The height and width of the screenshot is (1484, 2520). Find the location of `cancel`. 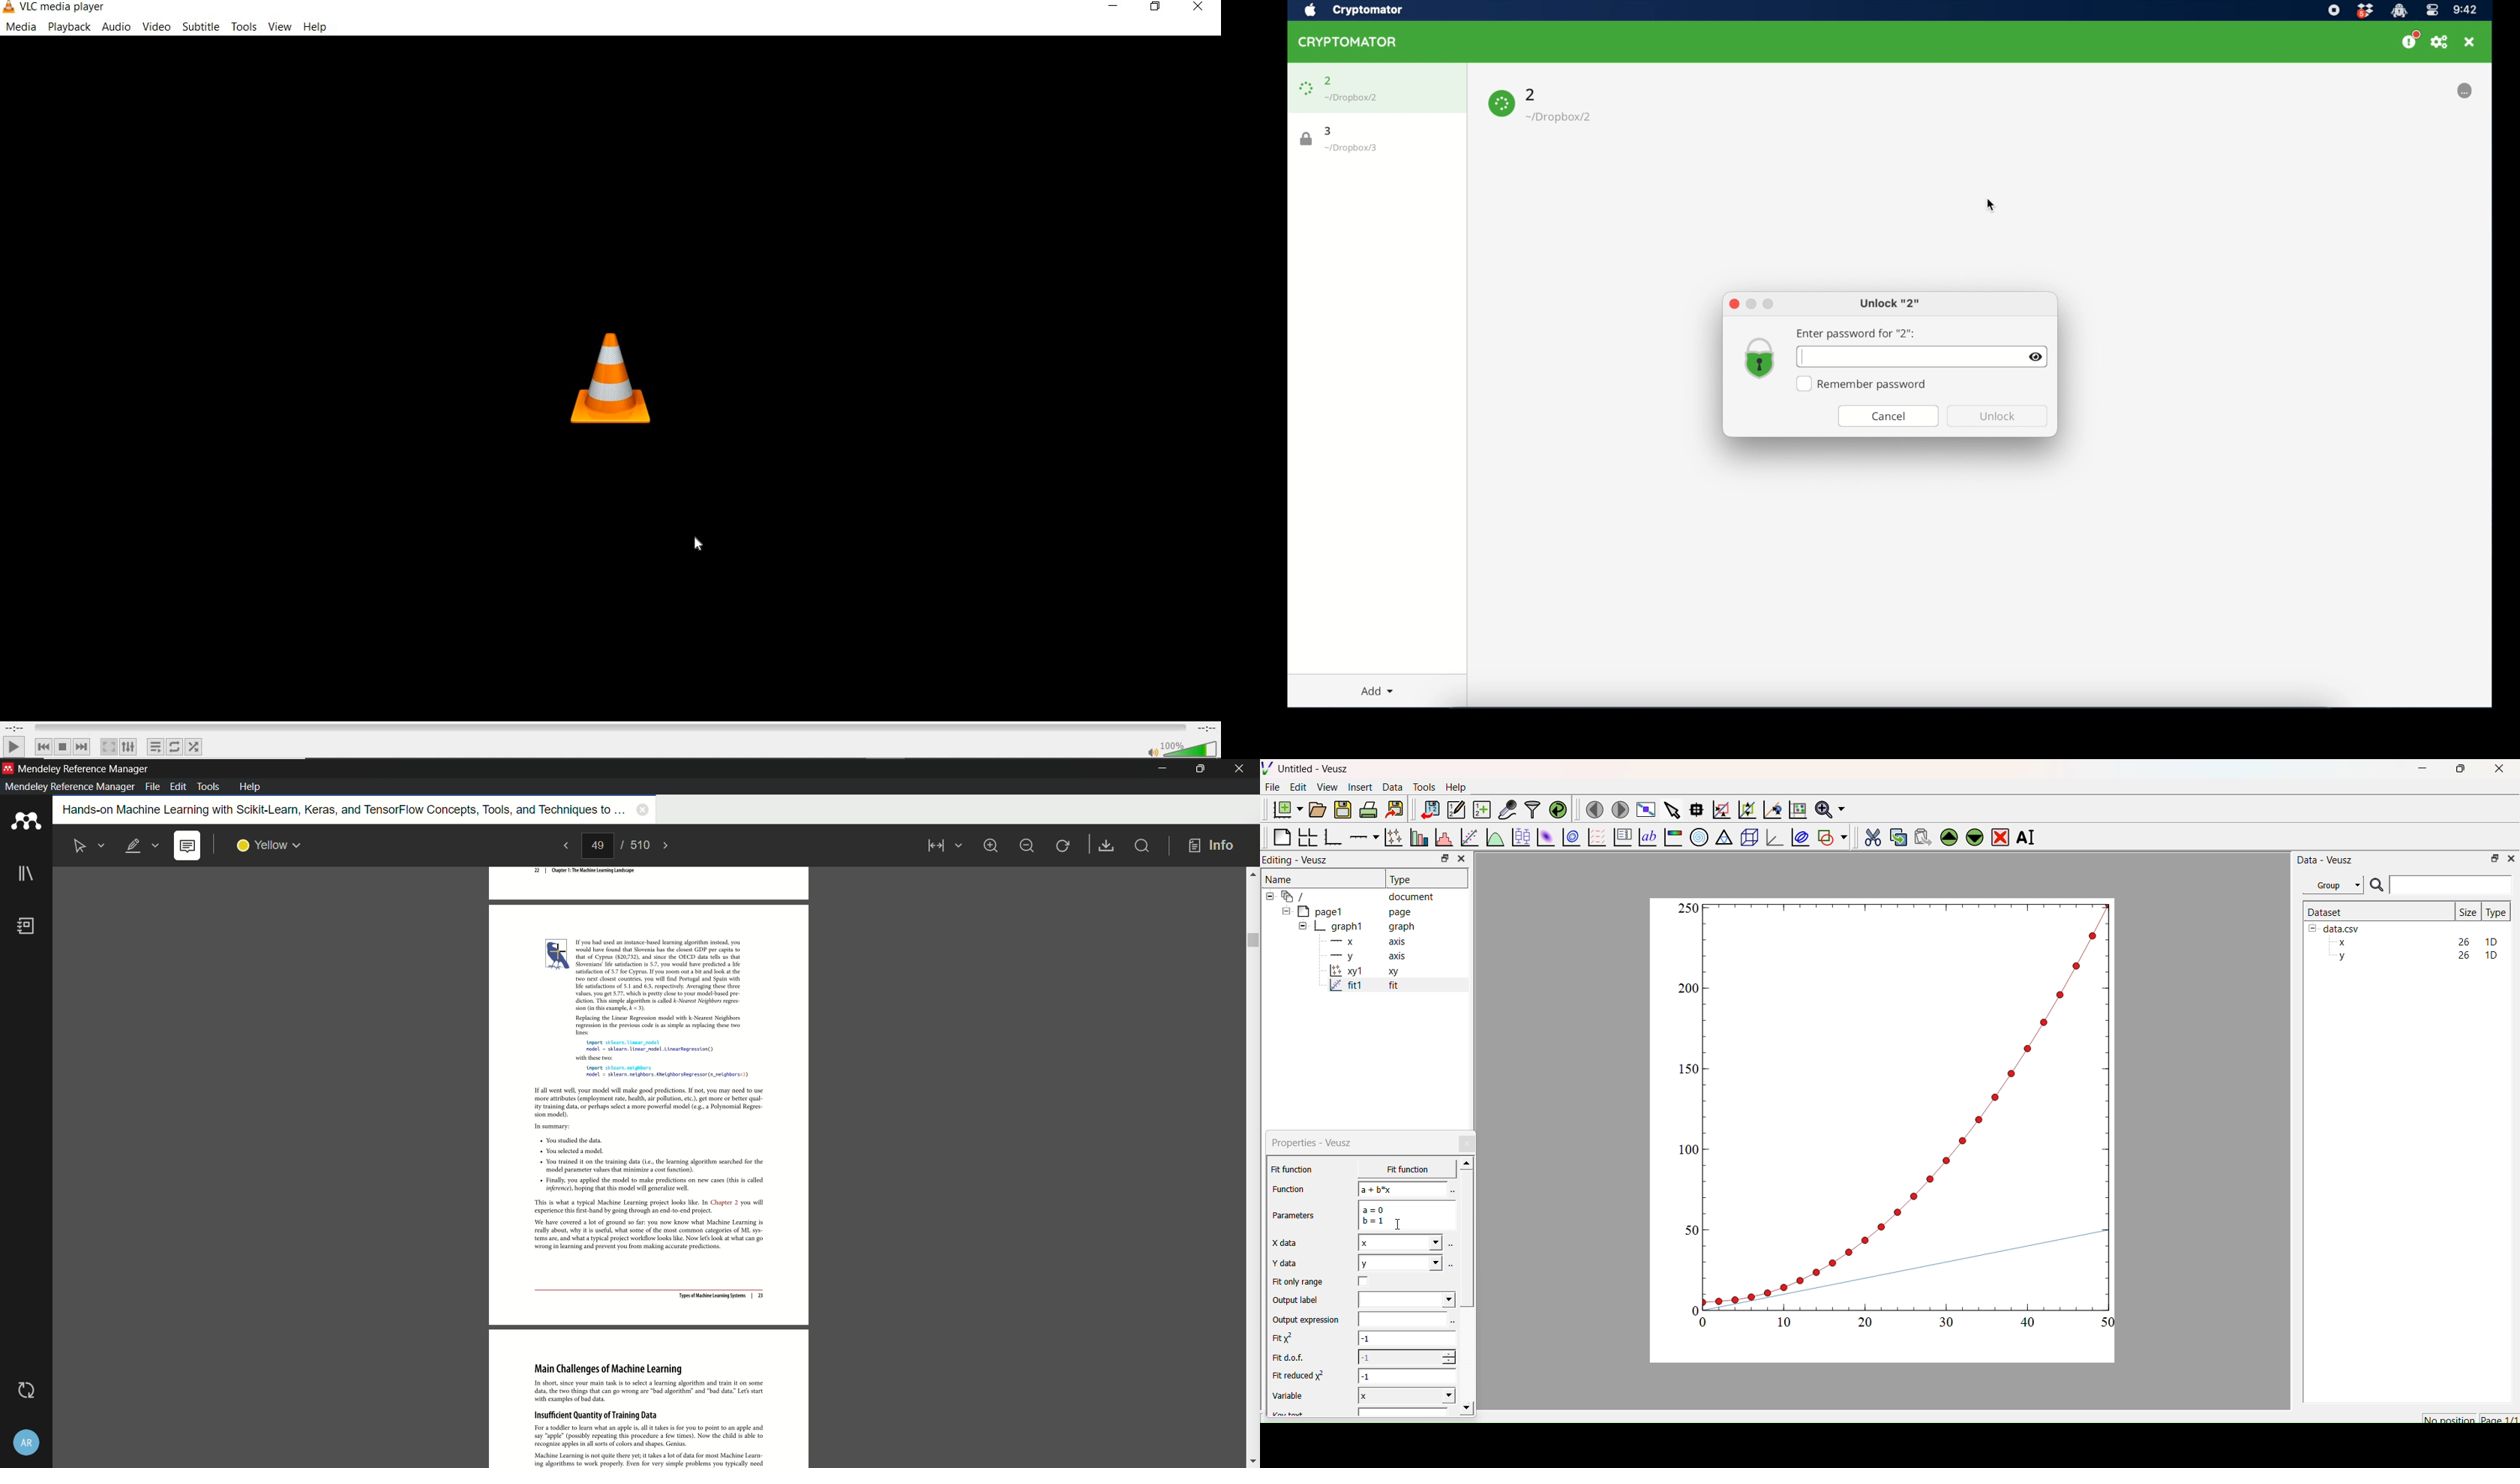

cancel is located at coordinates (1888, 416).